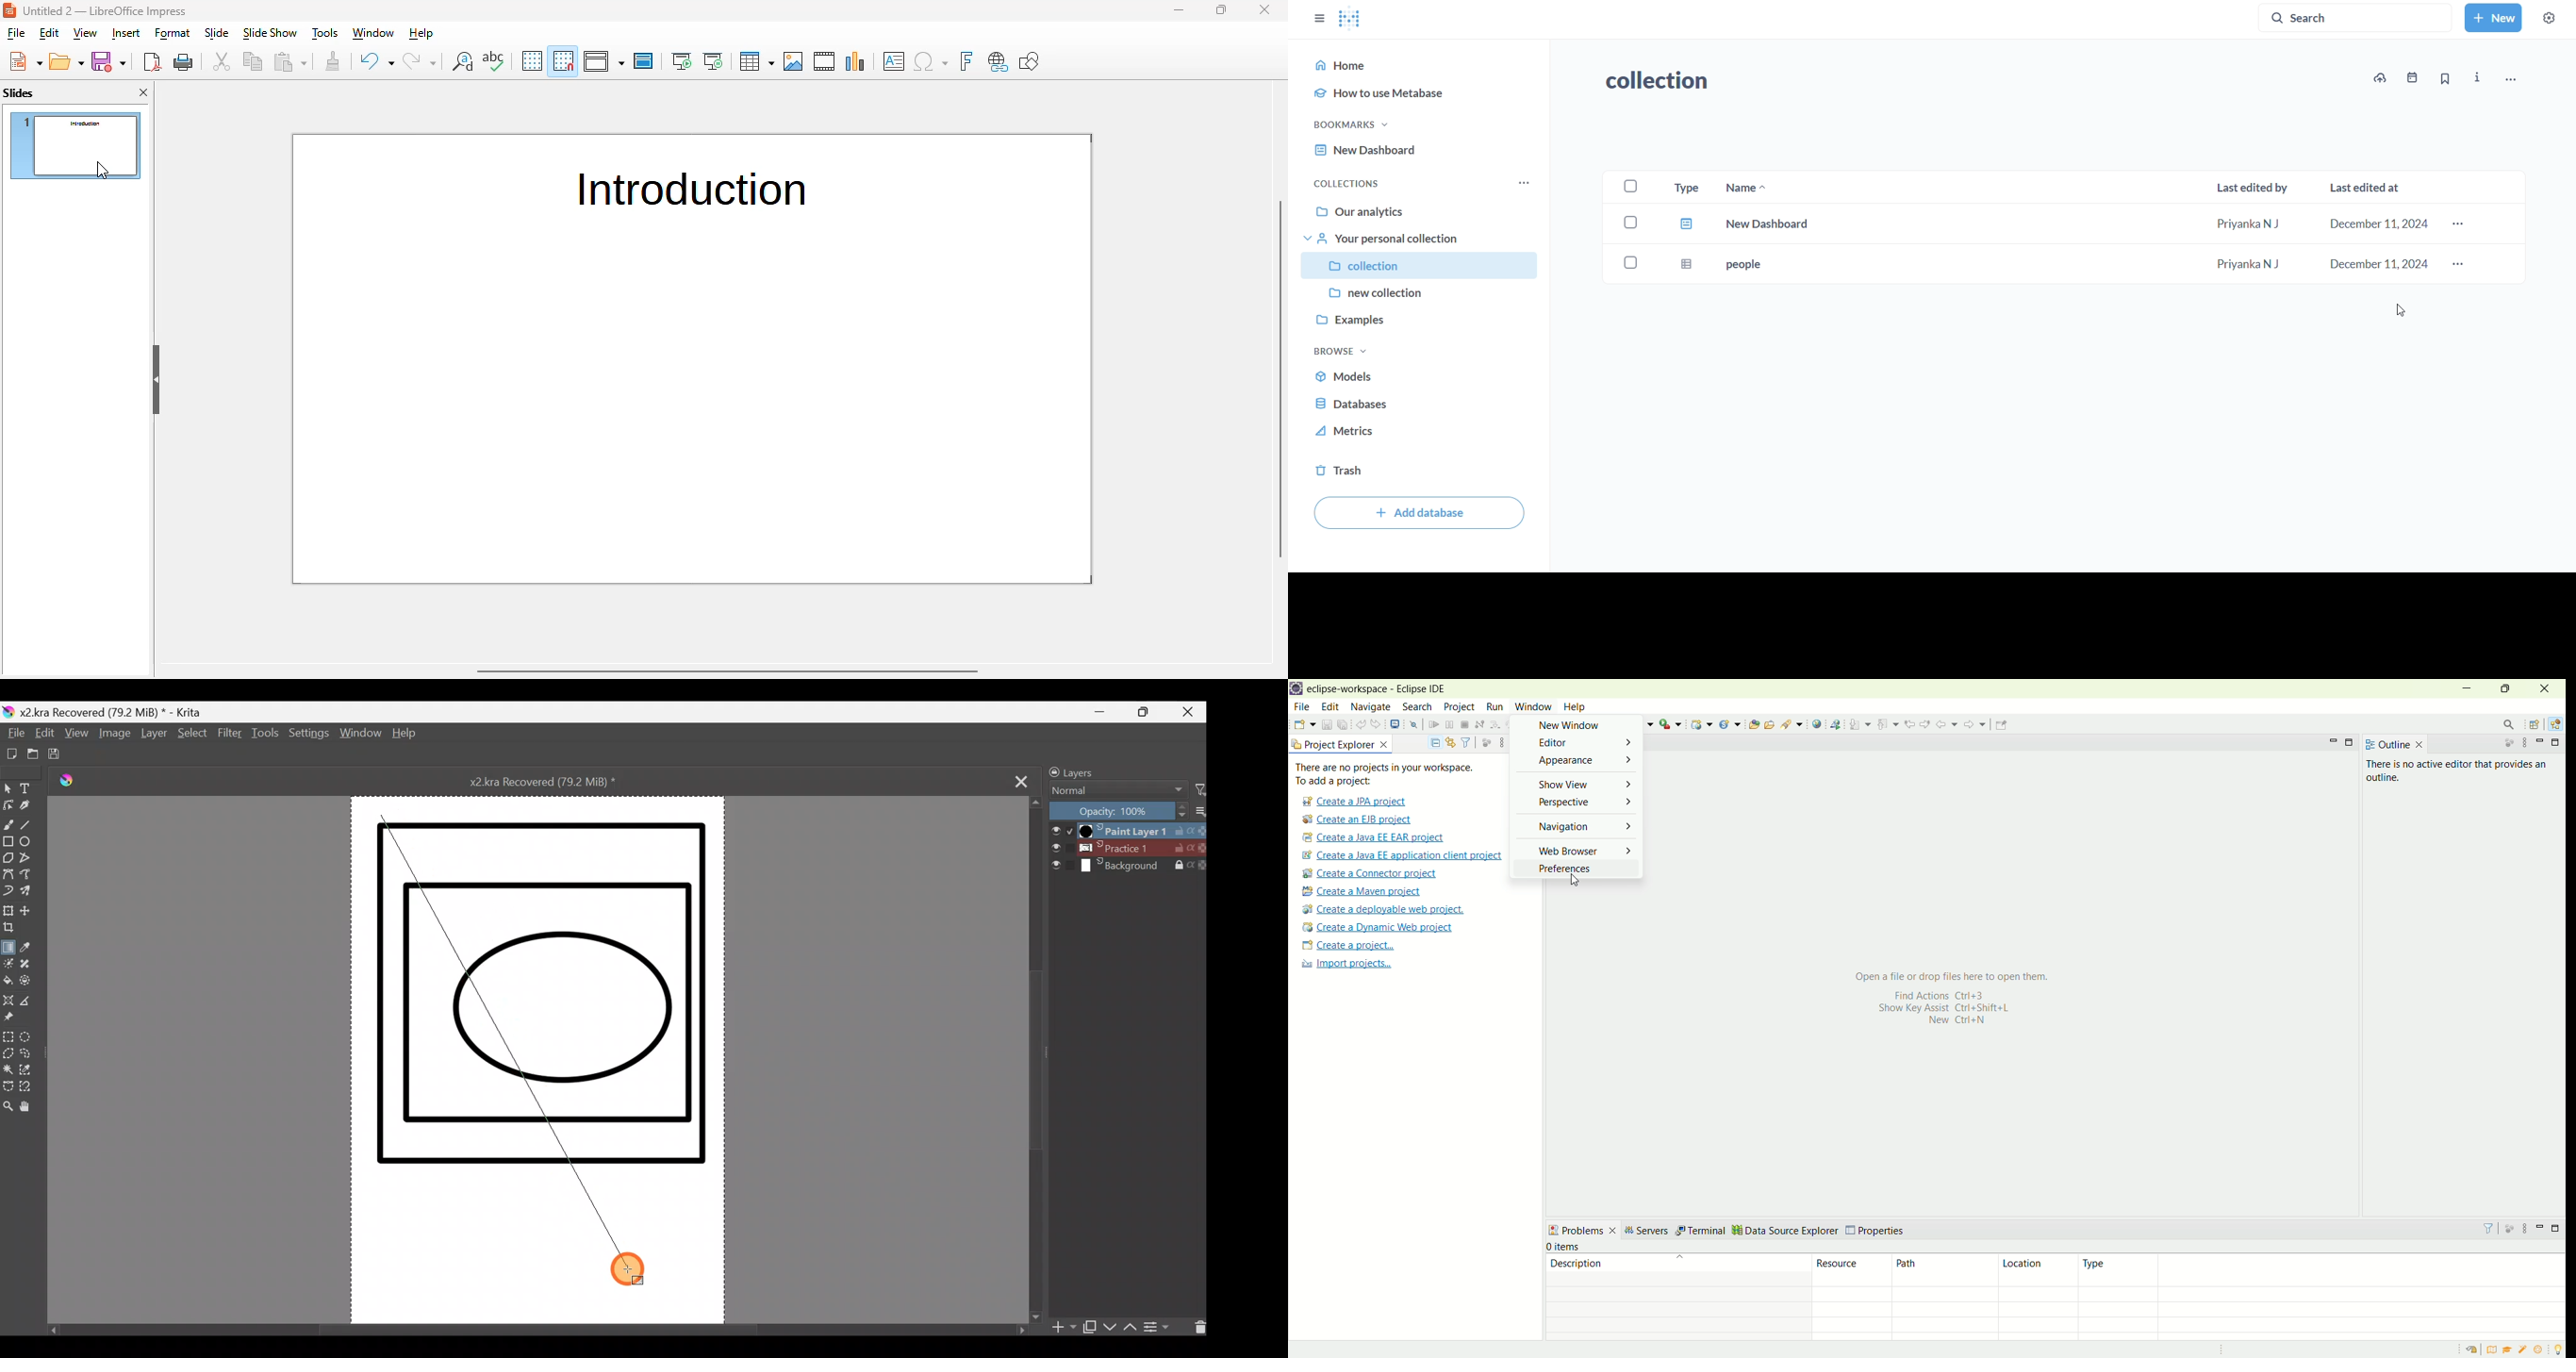 Image resolution: width=2576 pixels, height=1372 pixels. Describe the element at coordinates (1263, 9) in the screenshot. I see `close` at that location.